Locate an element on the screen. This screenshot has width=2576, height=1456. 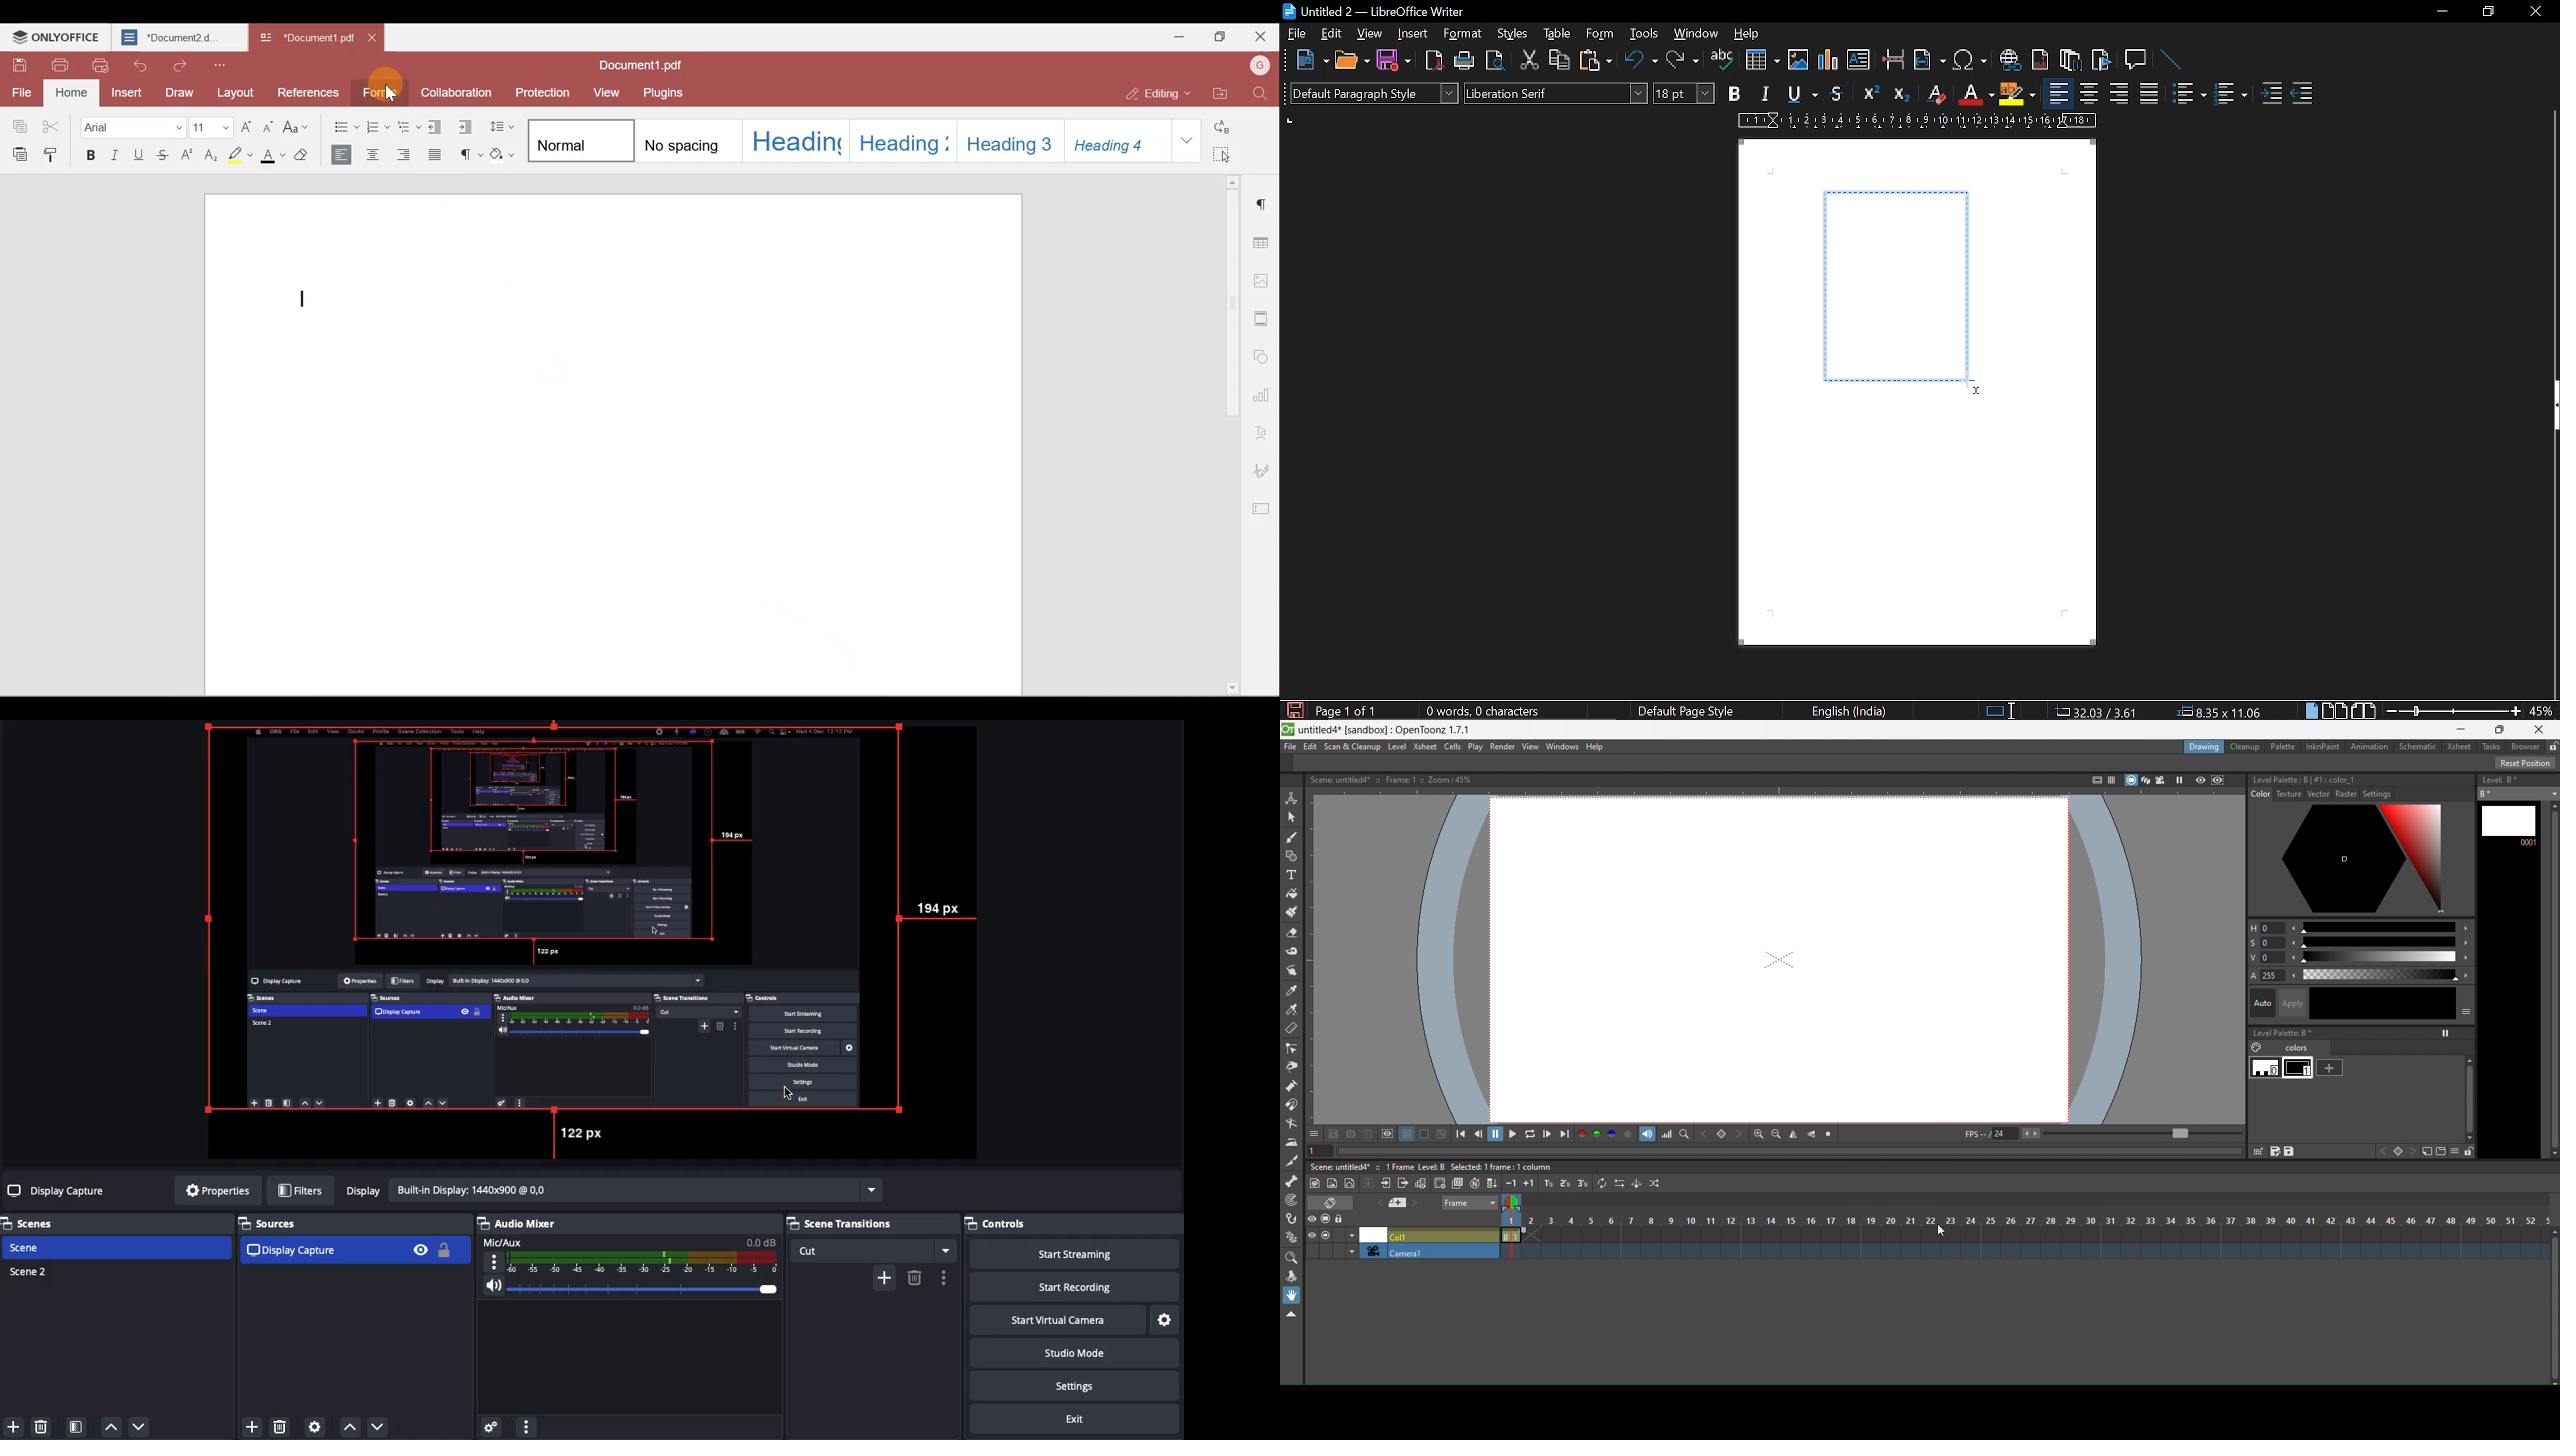
insert pagebreak is located at coordinates (1894, 62).